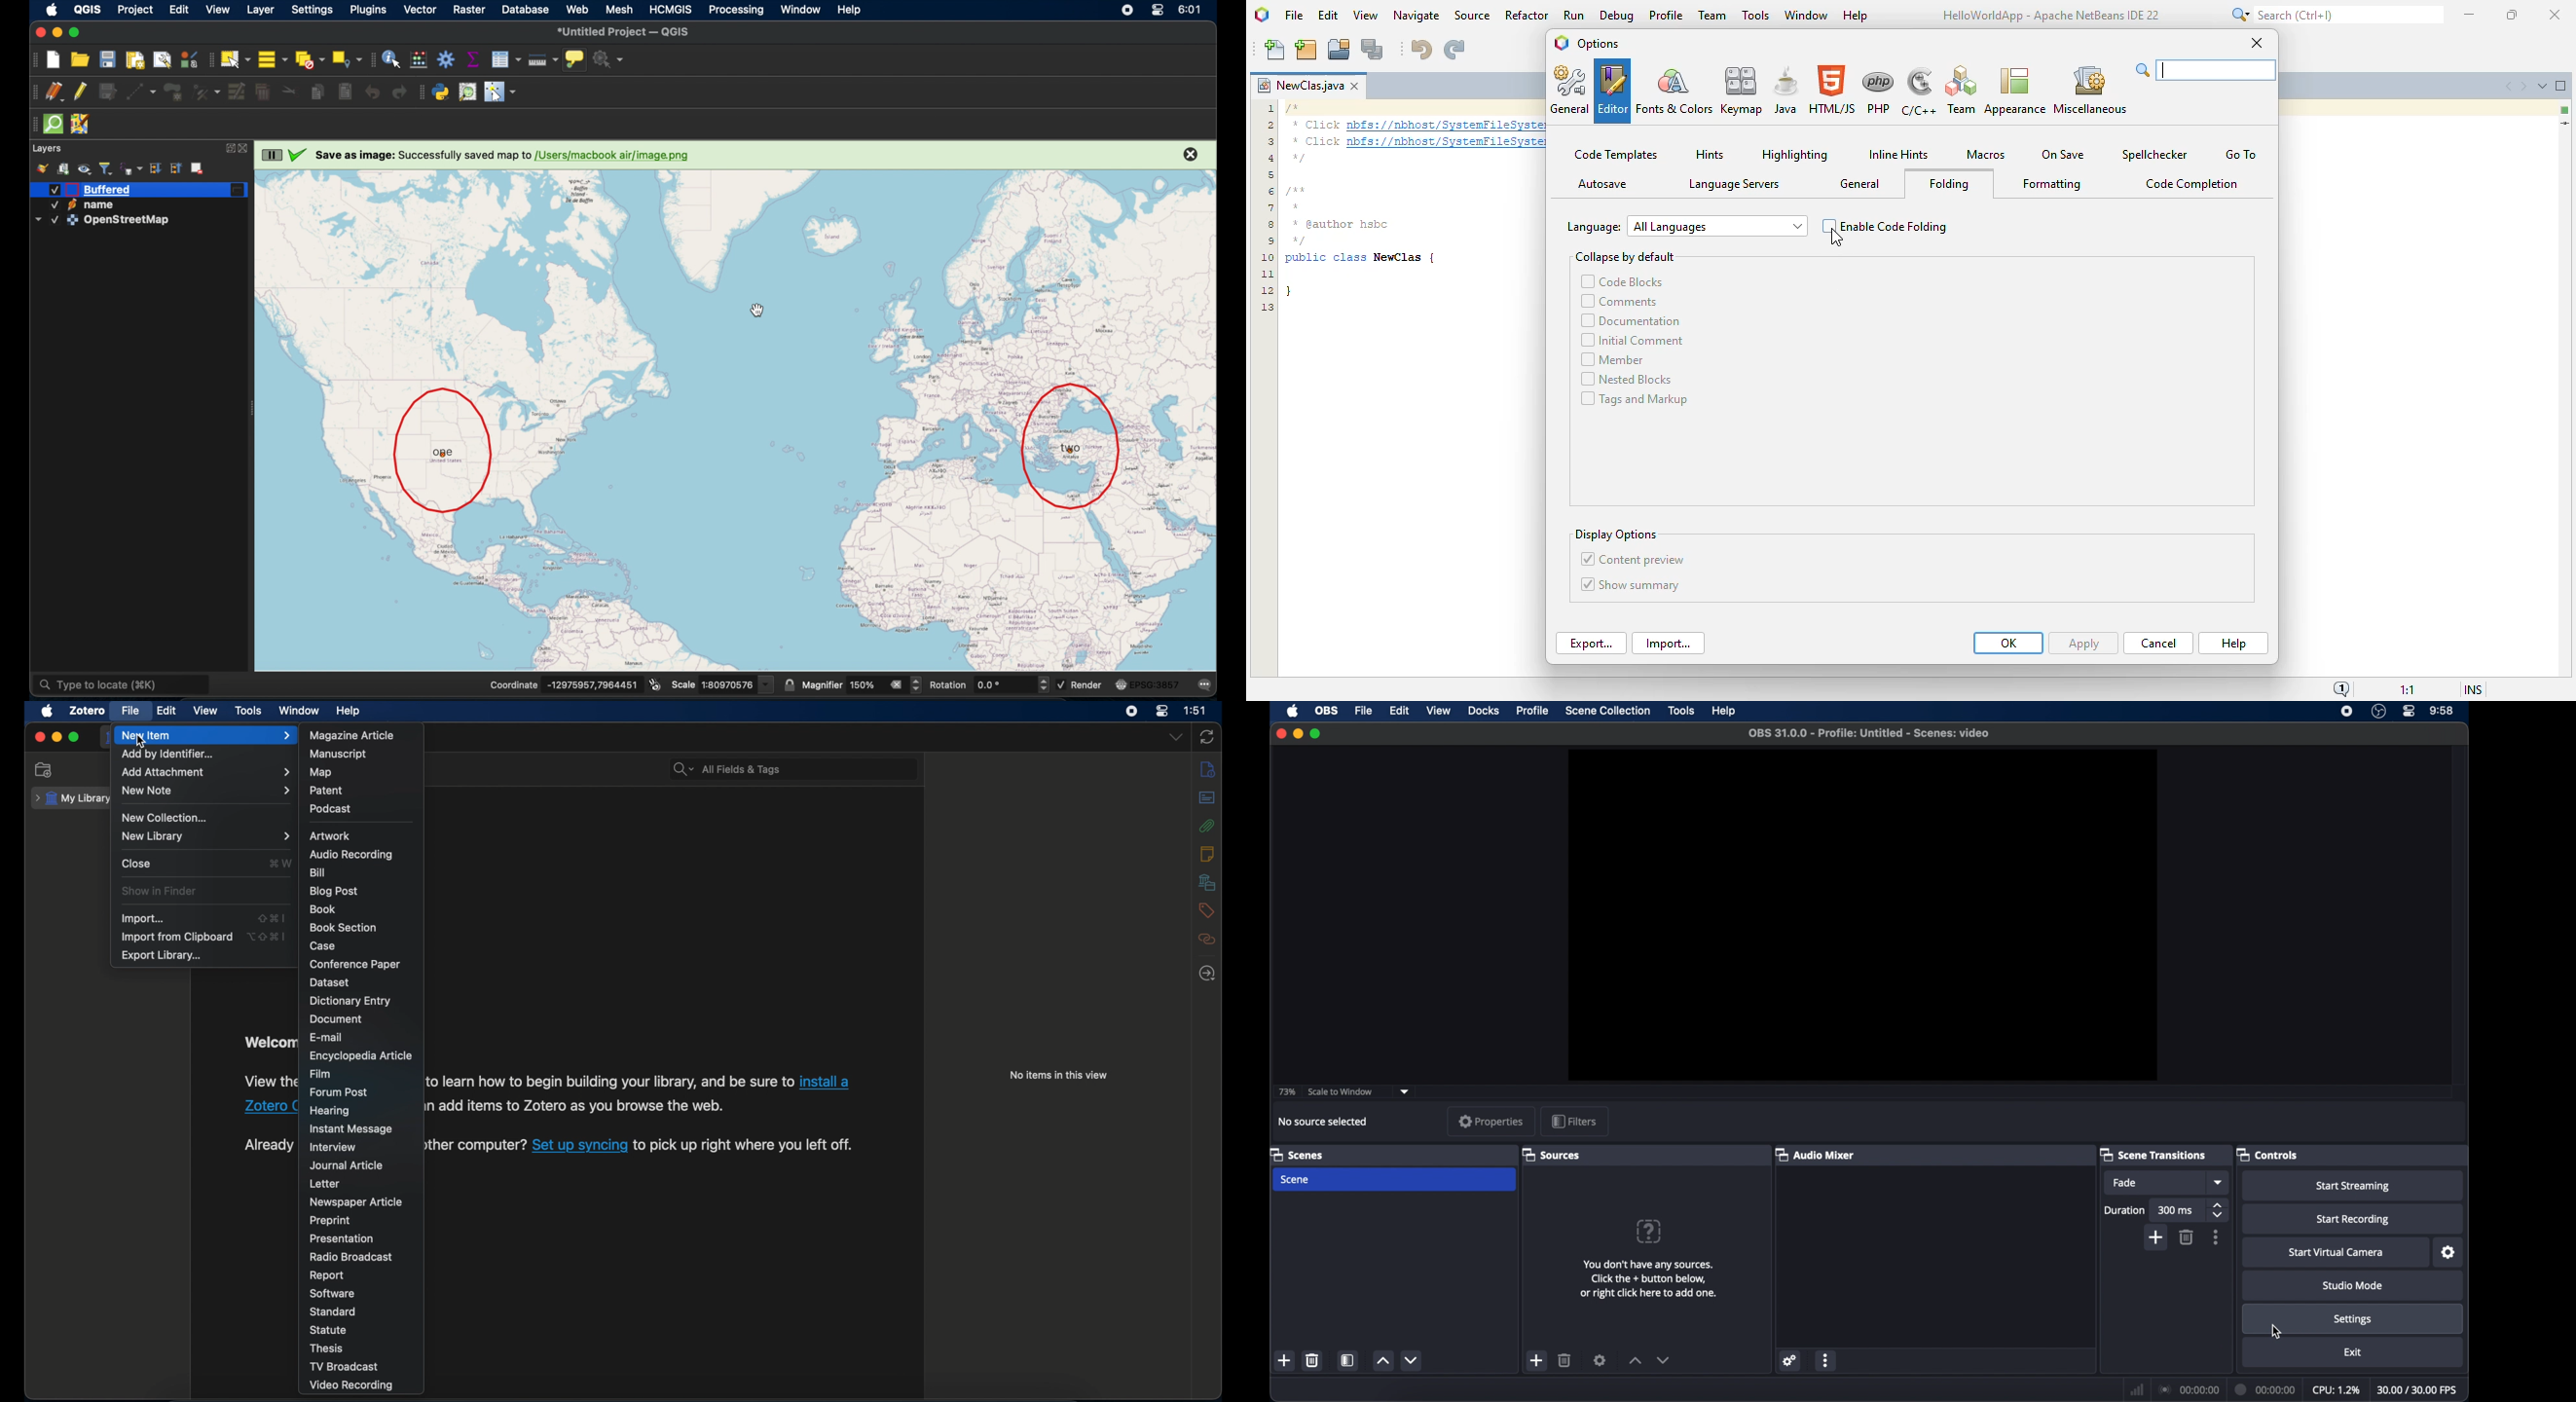 Image resolution: width=2576 pixels, height=1428 pixels. I want to click on add sources information, so click(1650, 1279).